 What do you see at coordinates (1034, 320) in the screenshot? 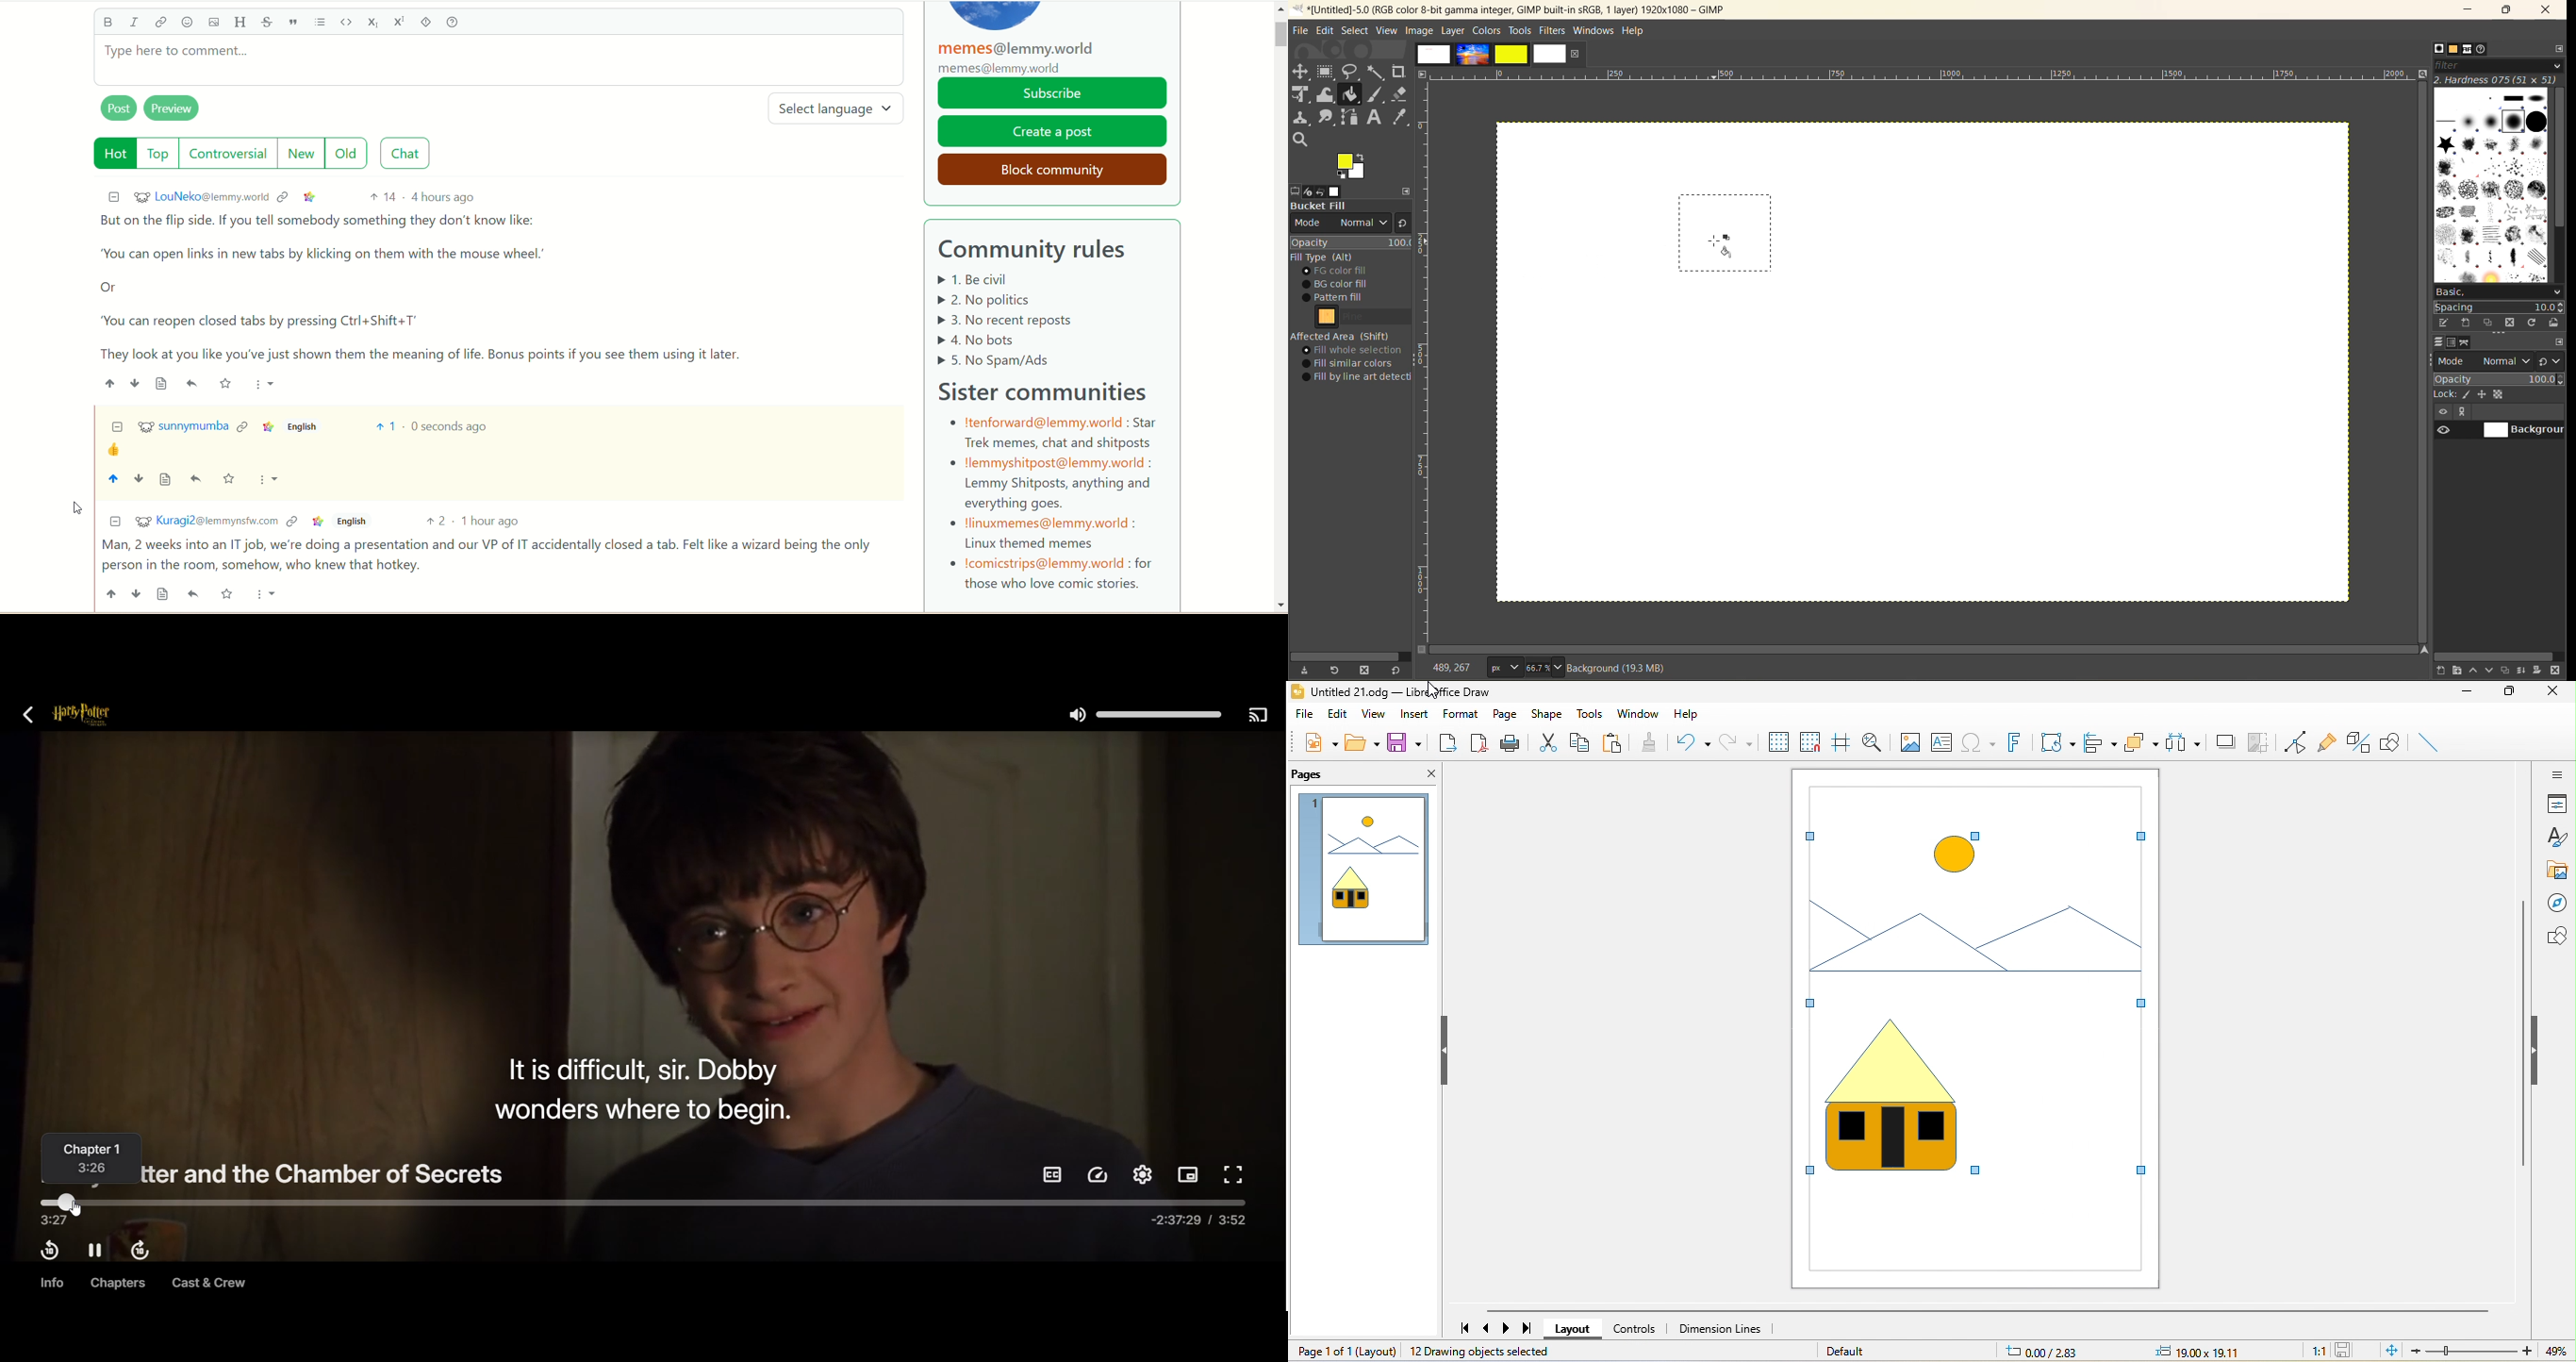
I see `Community rules listed` at bounding box center [1034, 320].